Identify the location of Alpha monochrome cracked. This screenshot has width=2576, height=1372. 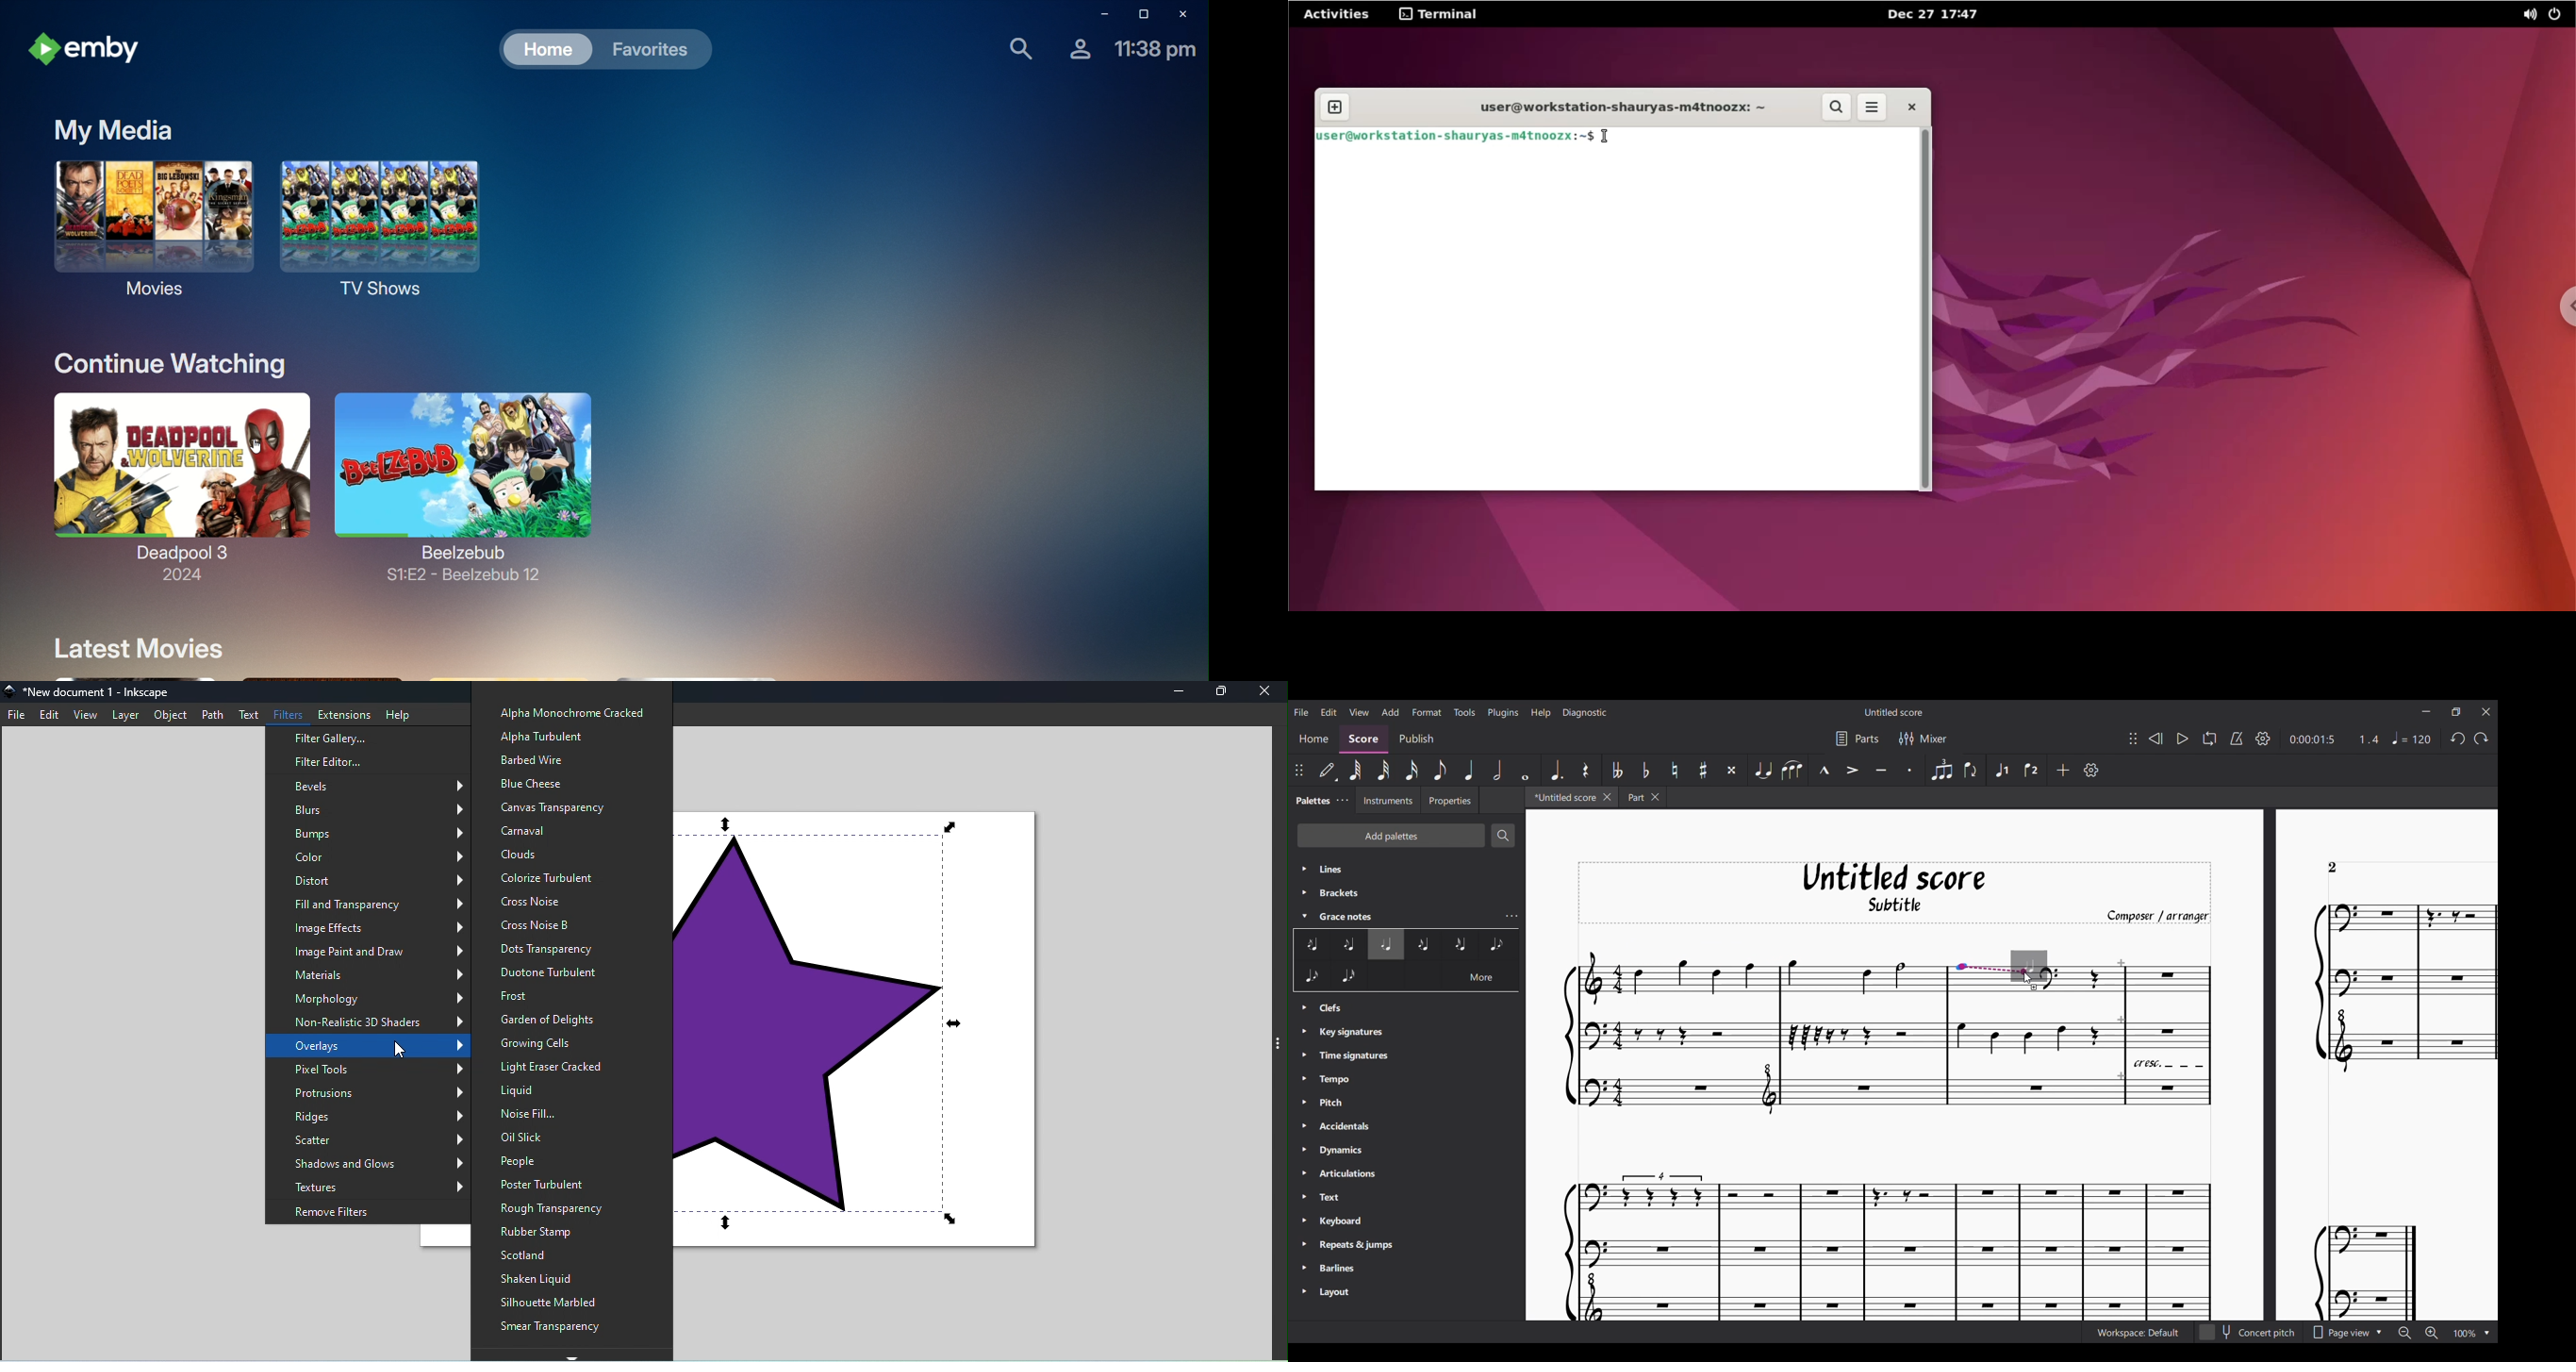
(569, 711).